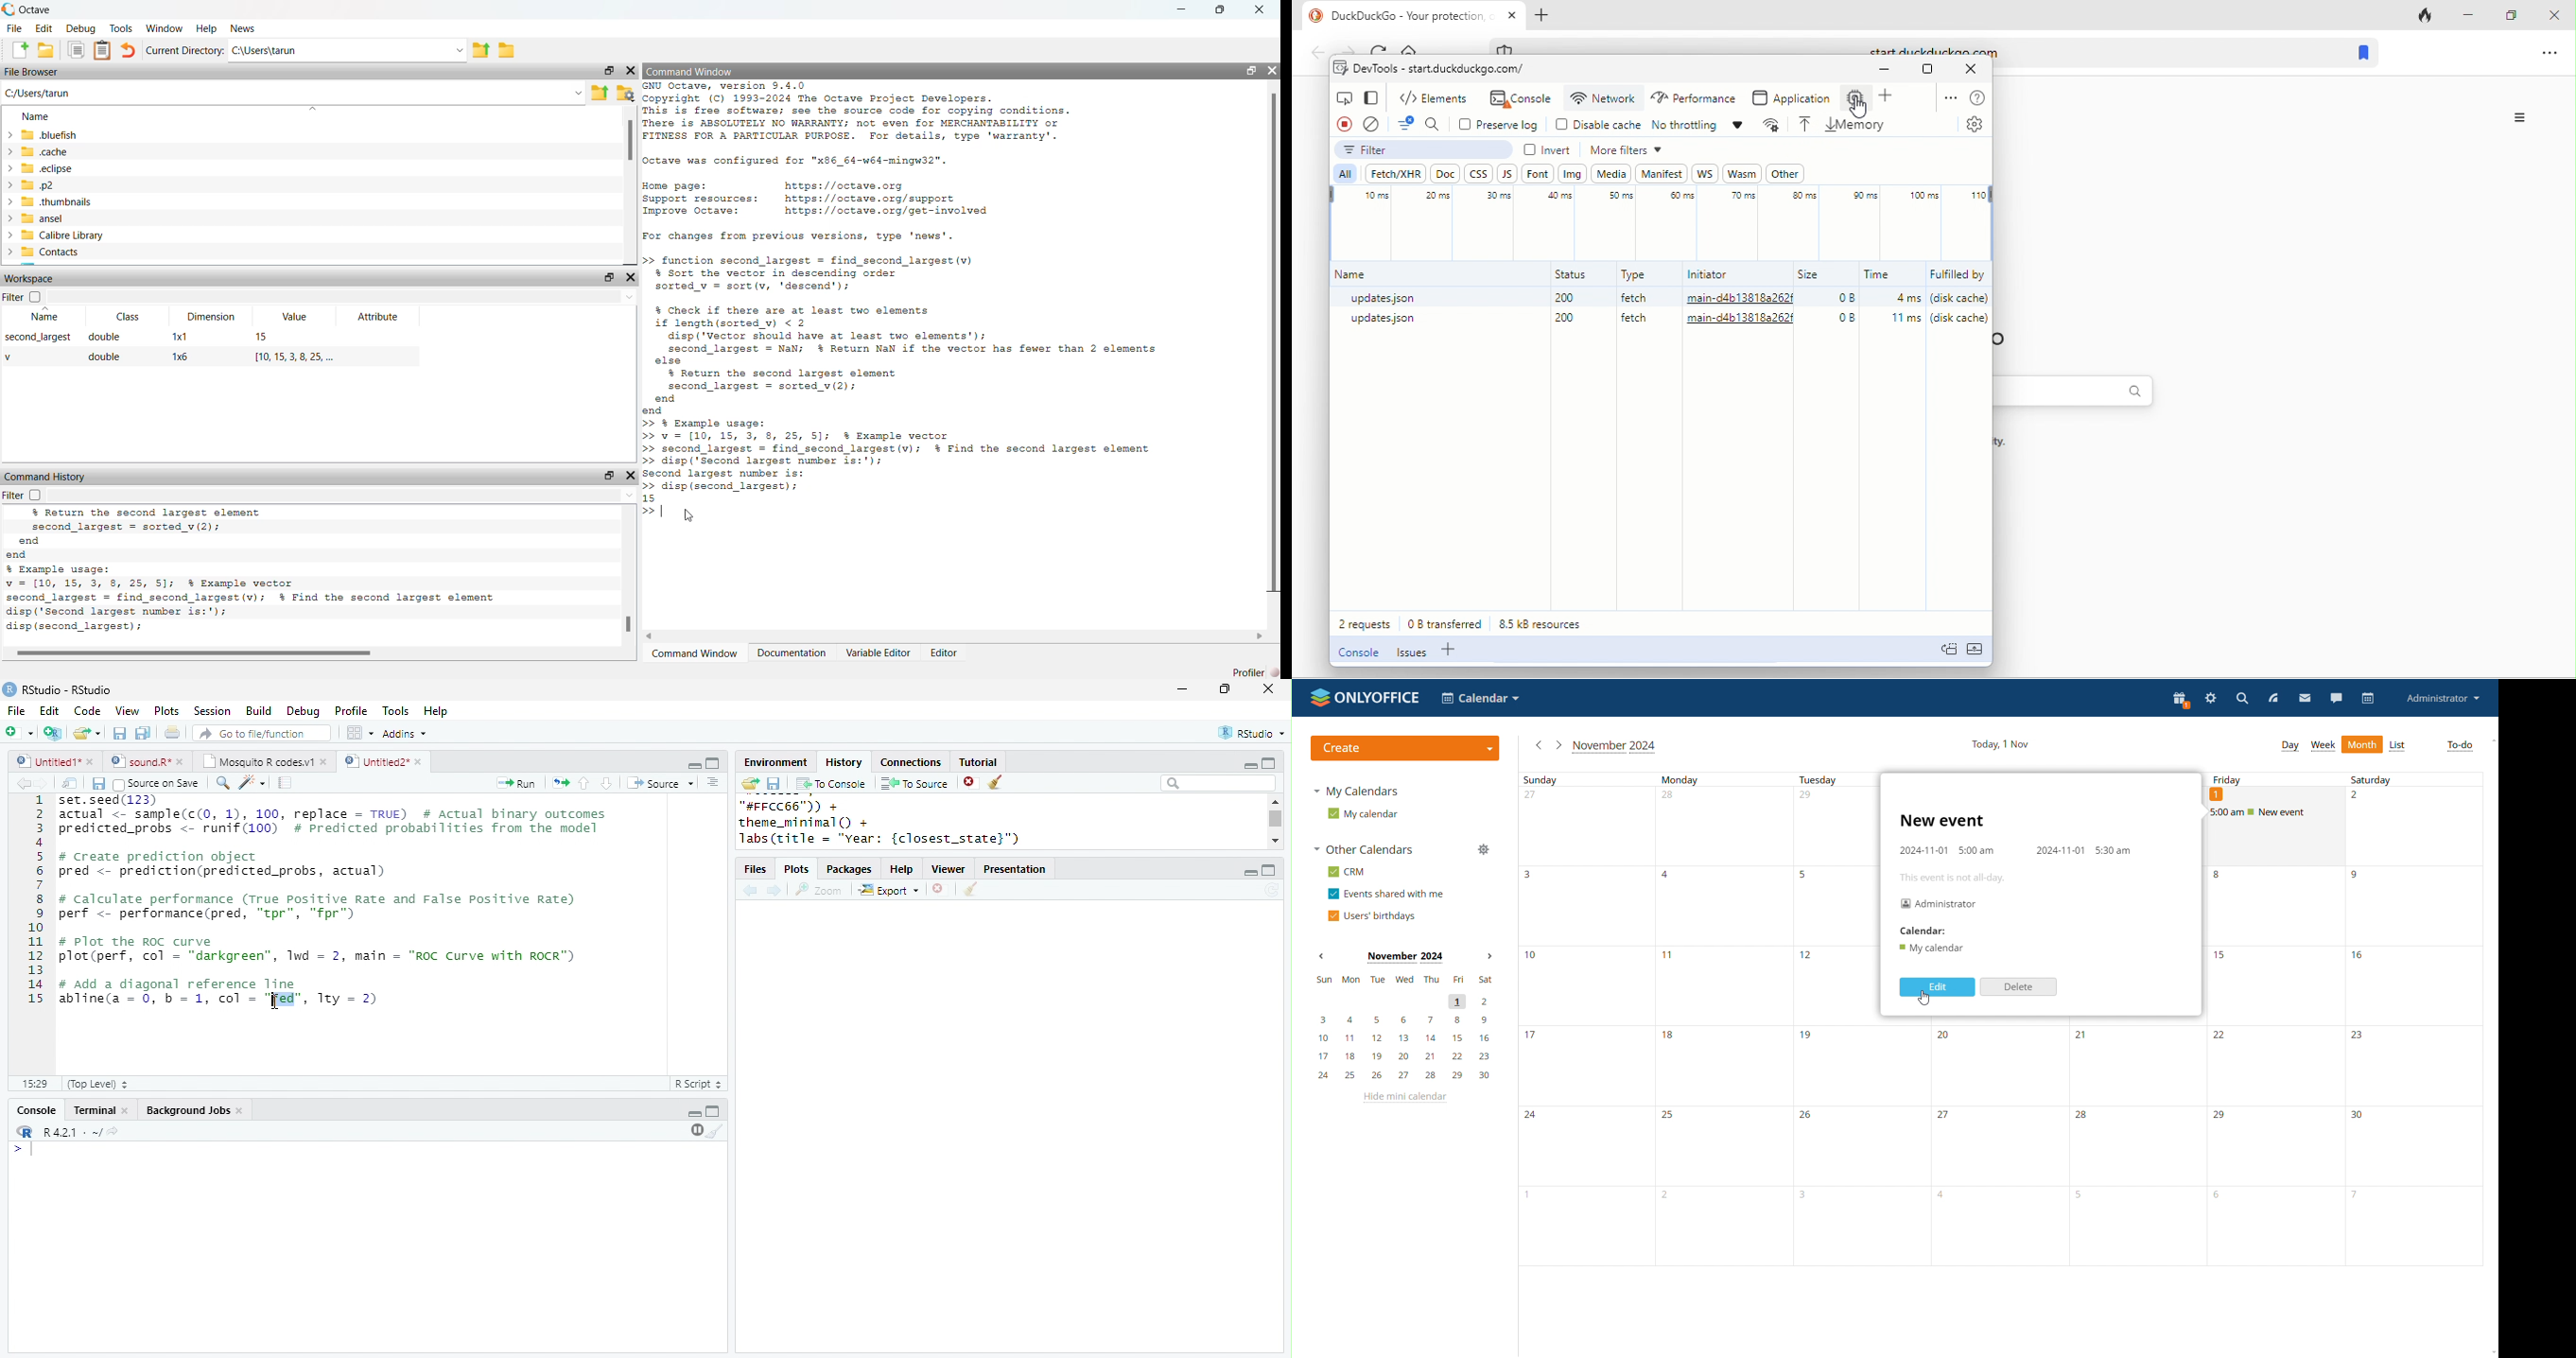  Describe the element at coordinates (515, 783) in the screenshot. I see `run` at that location.